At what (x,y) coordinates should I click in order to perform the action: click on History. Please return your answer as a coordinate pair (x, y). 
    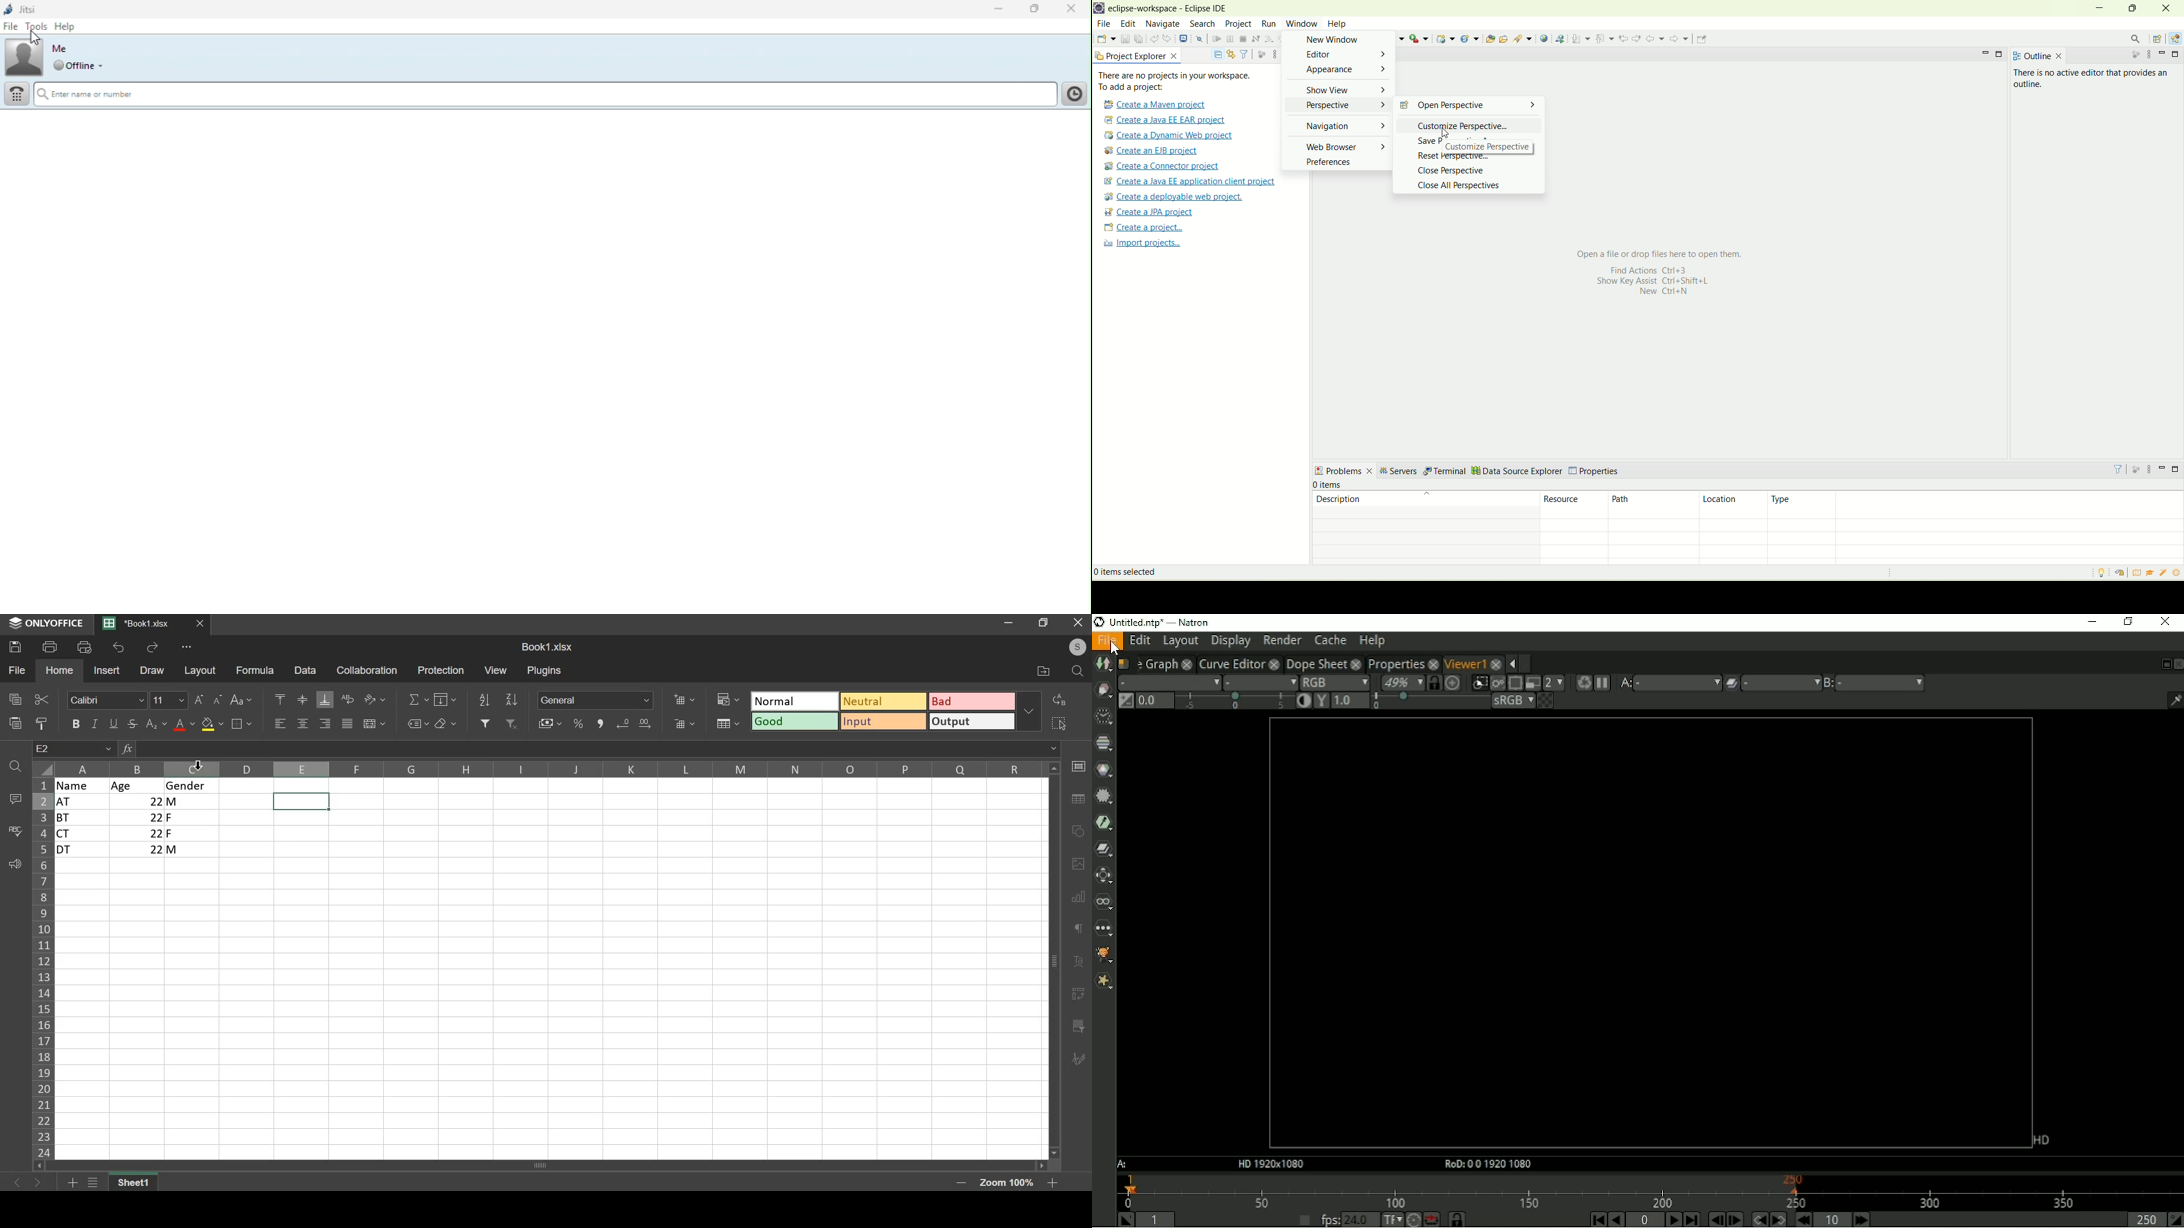
    Looking at the image, I should click on (1074, 94).